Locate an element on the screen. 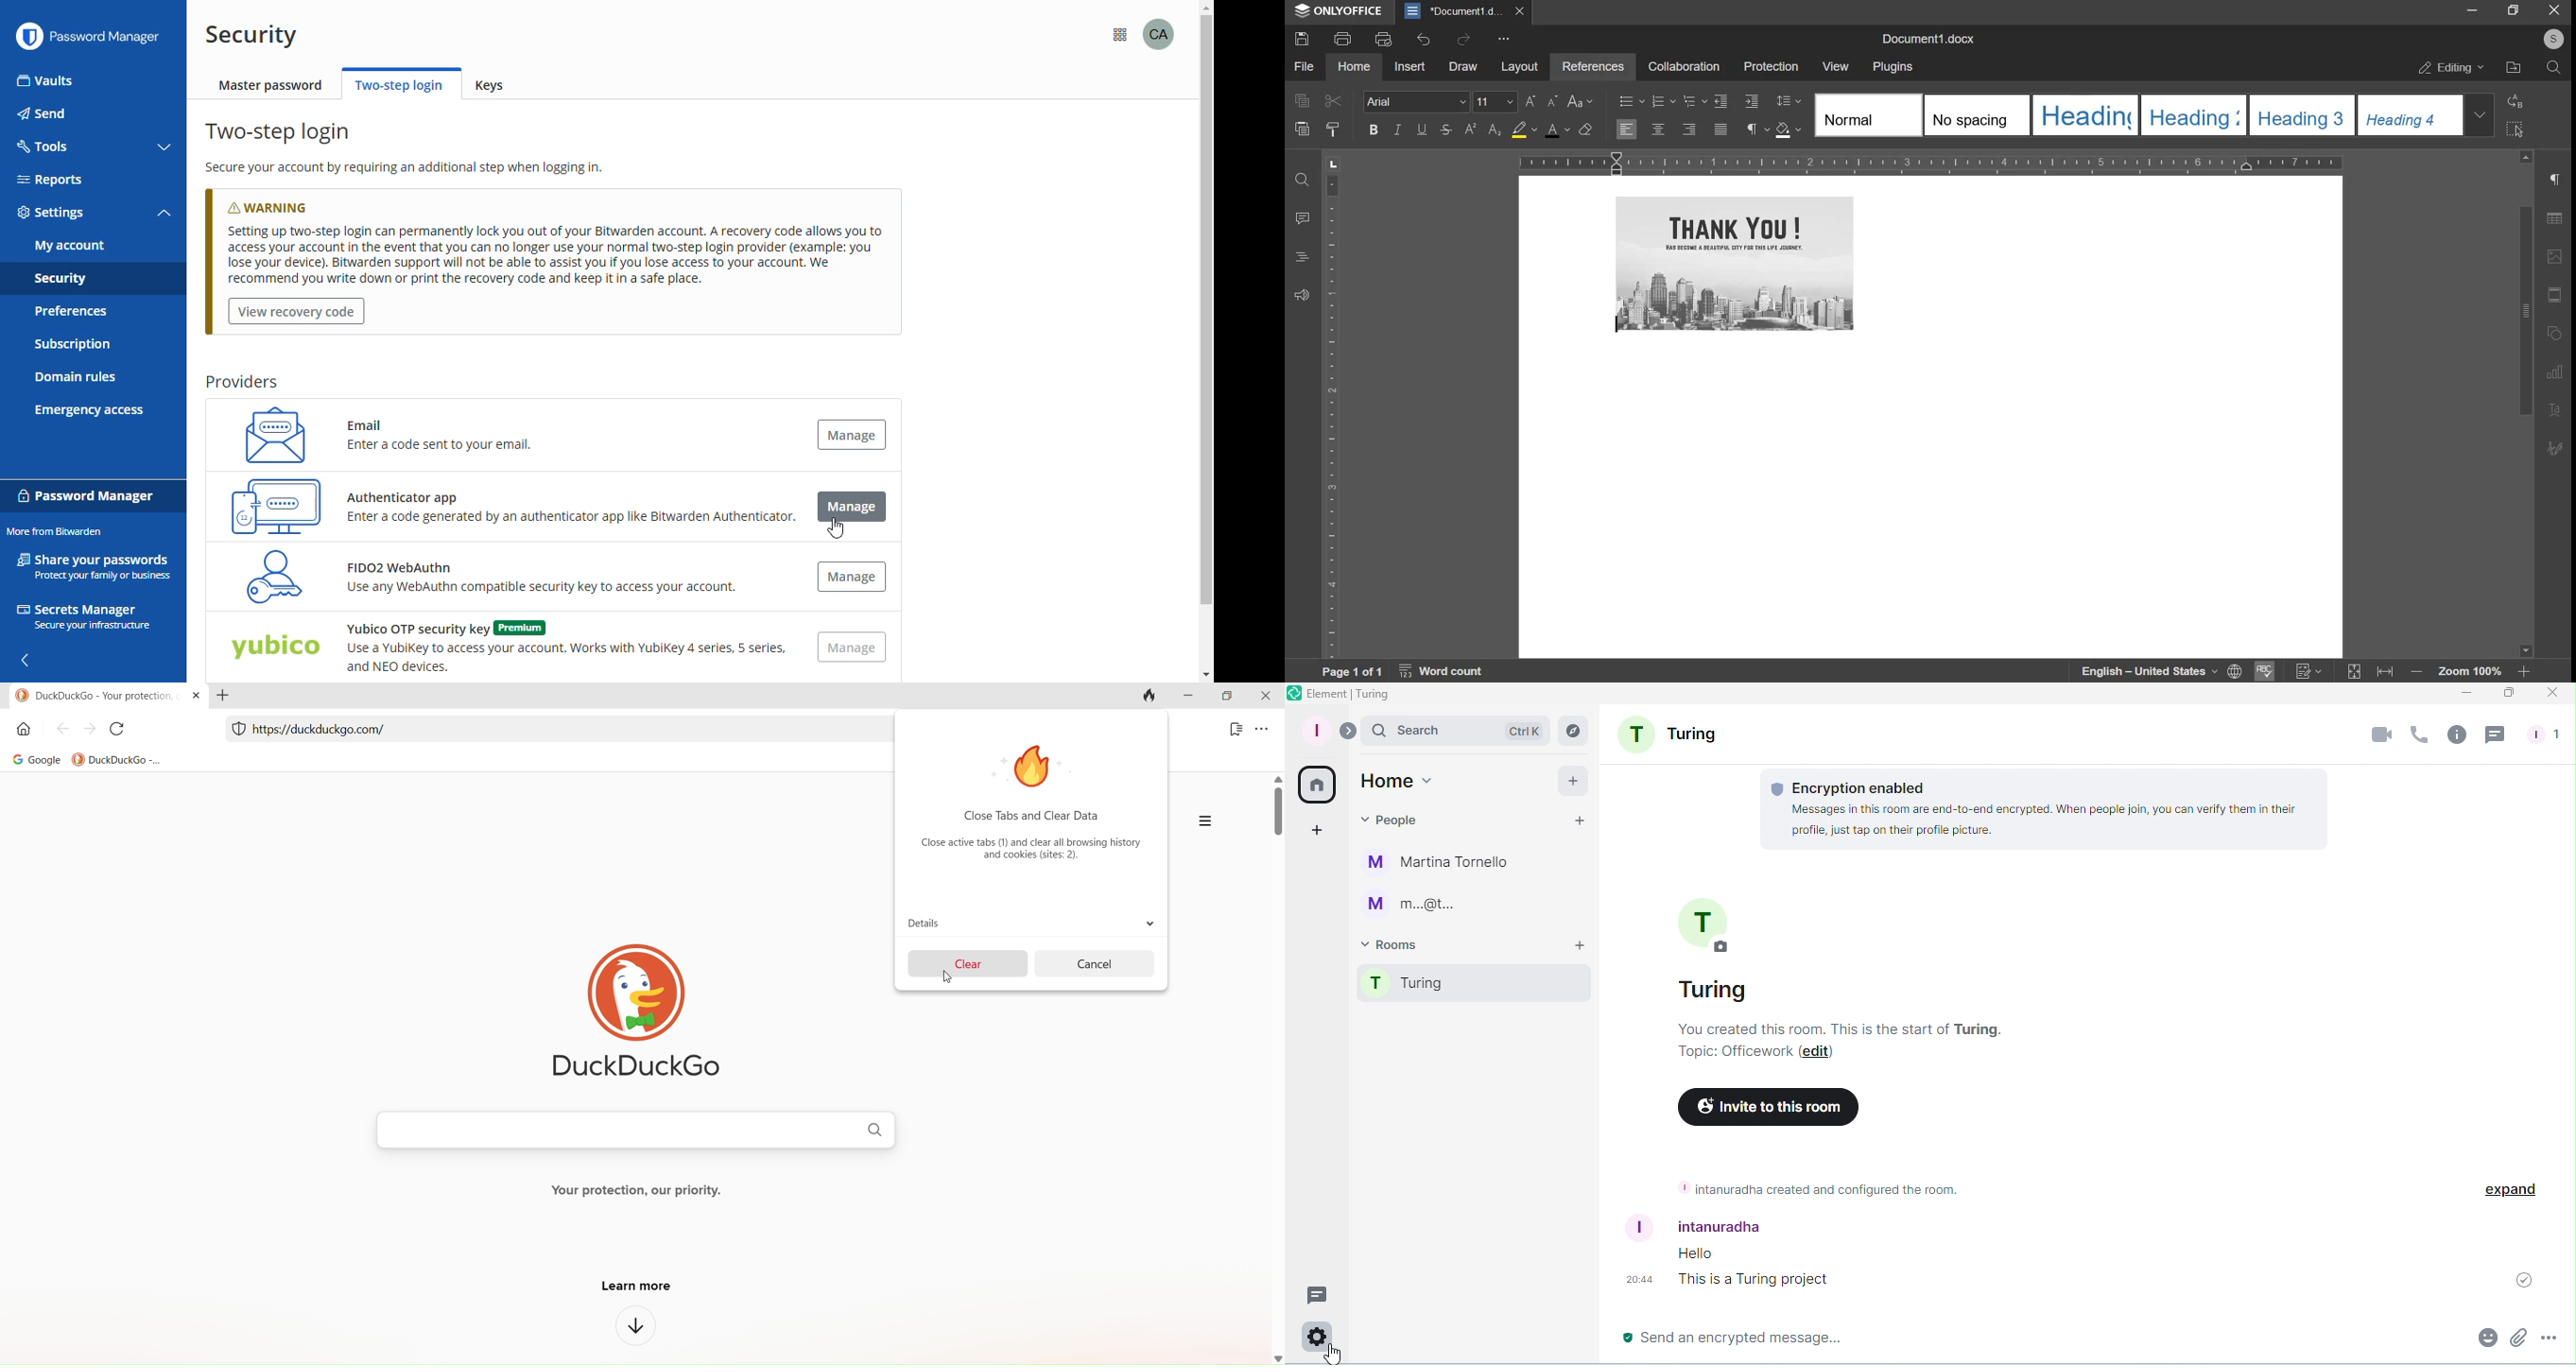  horizontal scale is located at coordinates (1931, 162).